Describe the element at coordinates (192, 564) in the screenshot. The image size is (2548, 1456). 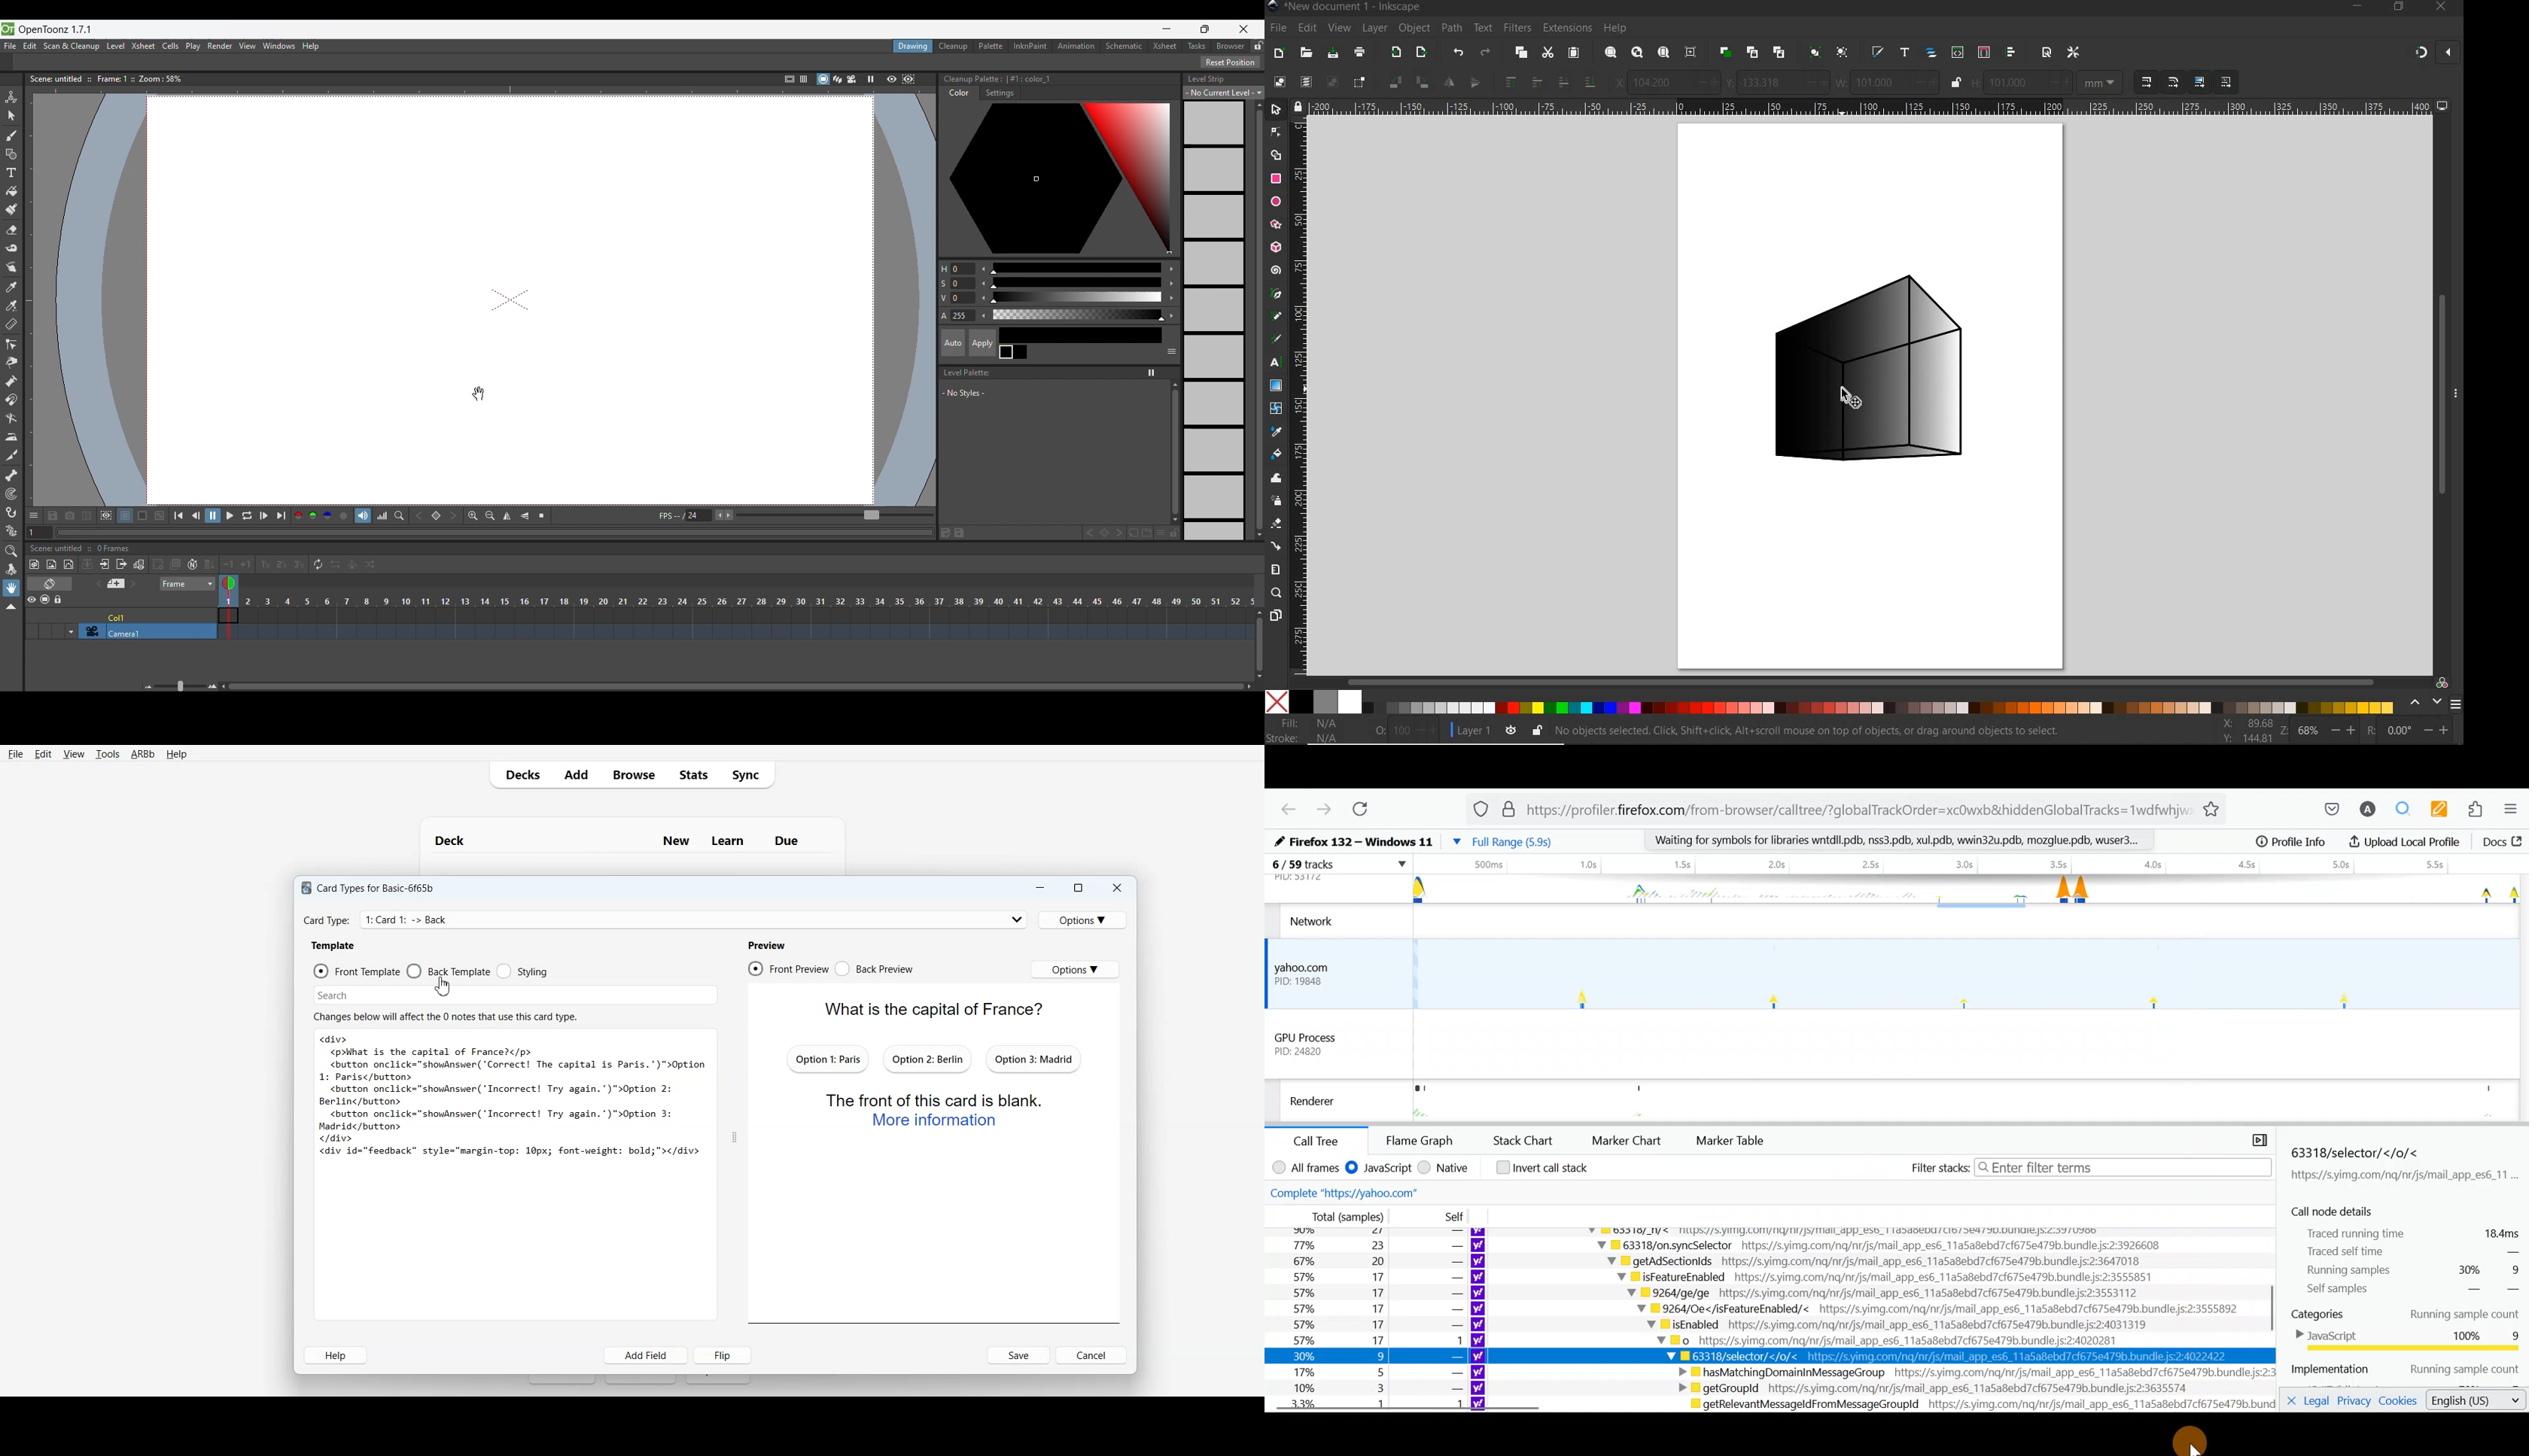
I see `Auto input cell number` at that location.